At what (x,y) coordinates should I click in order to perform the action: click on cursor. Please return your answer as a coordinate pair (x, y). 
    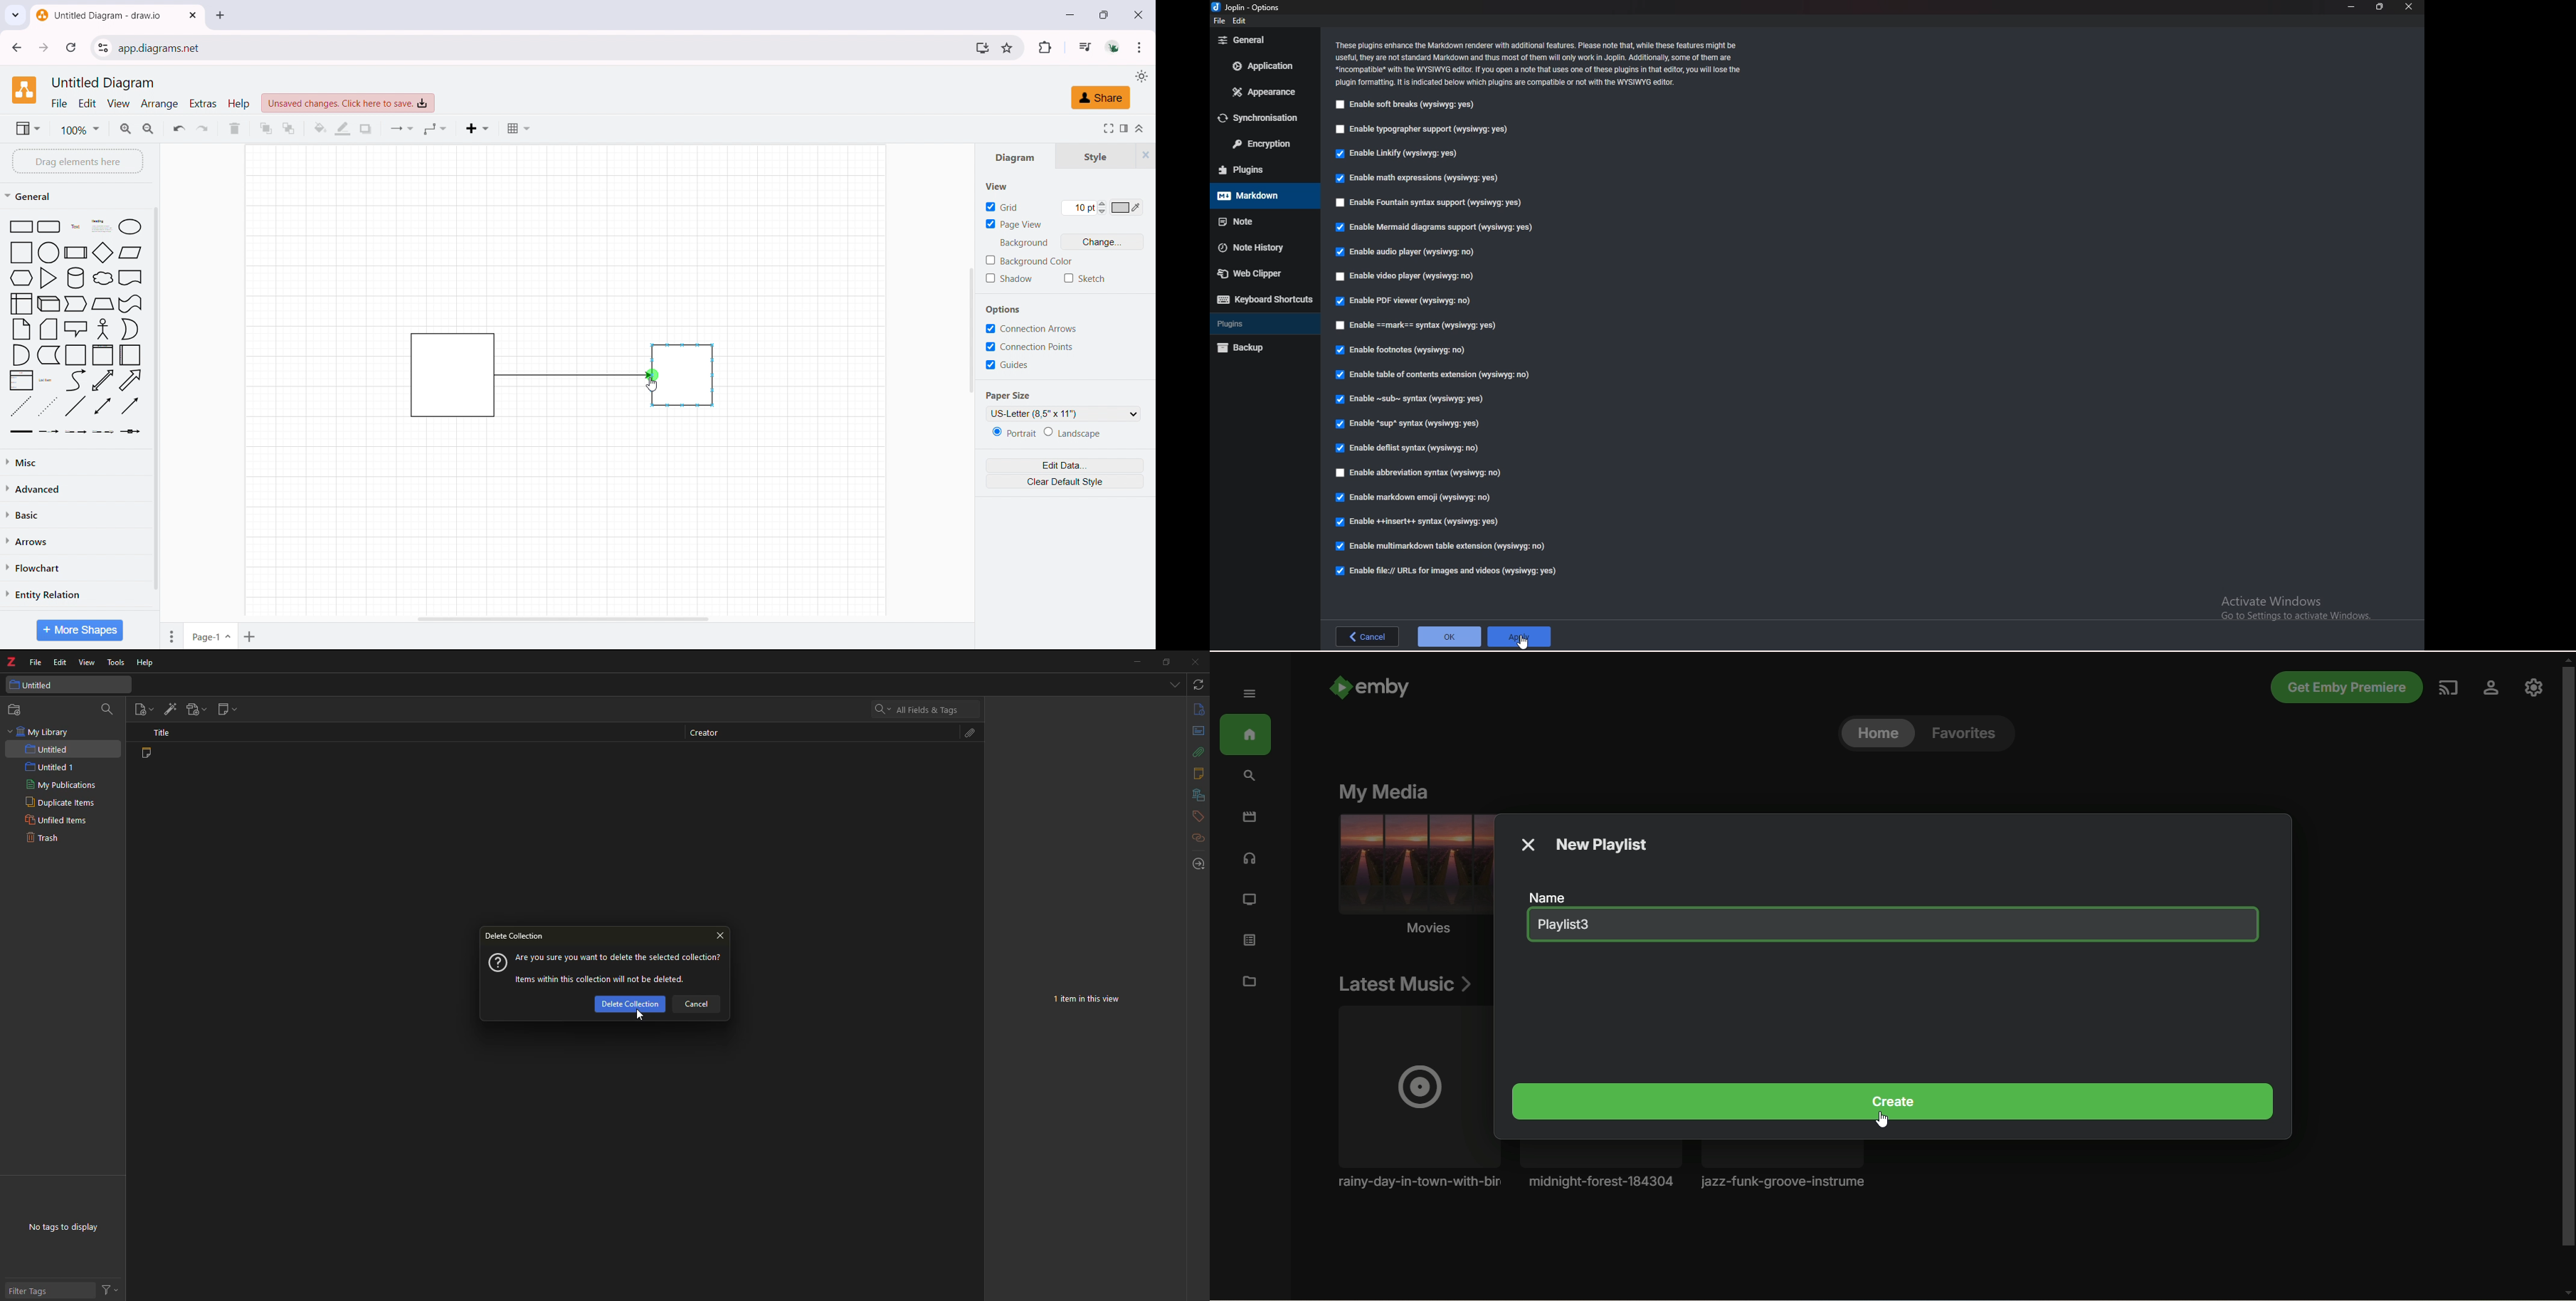
    Looking at the image, I should click on (652, 385).